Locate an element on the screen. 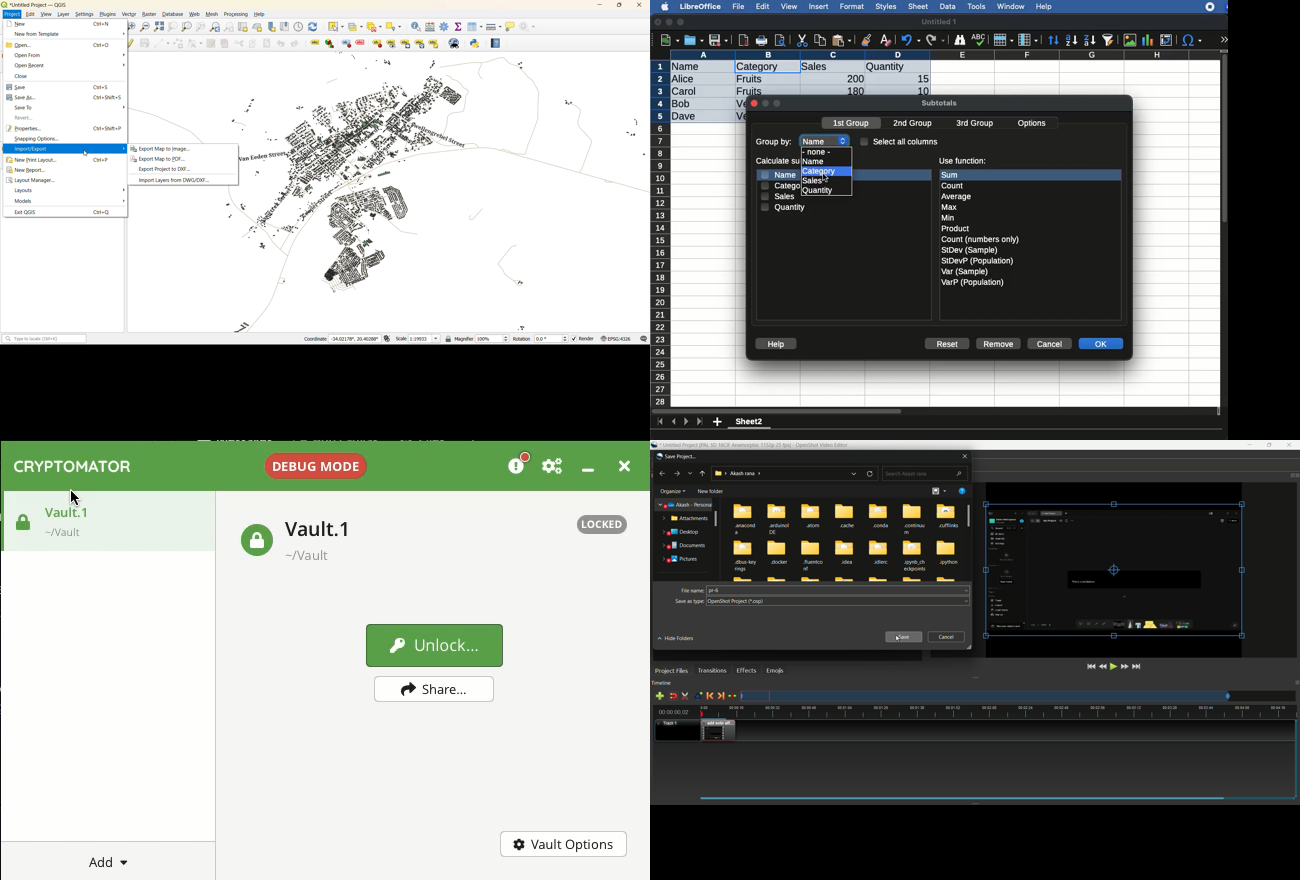 This screenshot has width=1316, height=896. status bar is located at coordinates (43, 340).